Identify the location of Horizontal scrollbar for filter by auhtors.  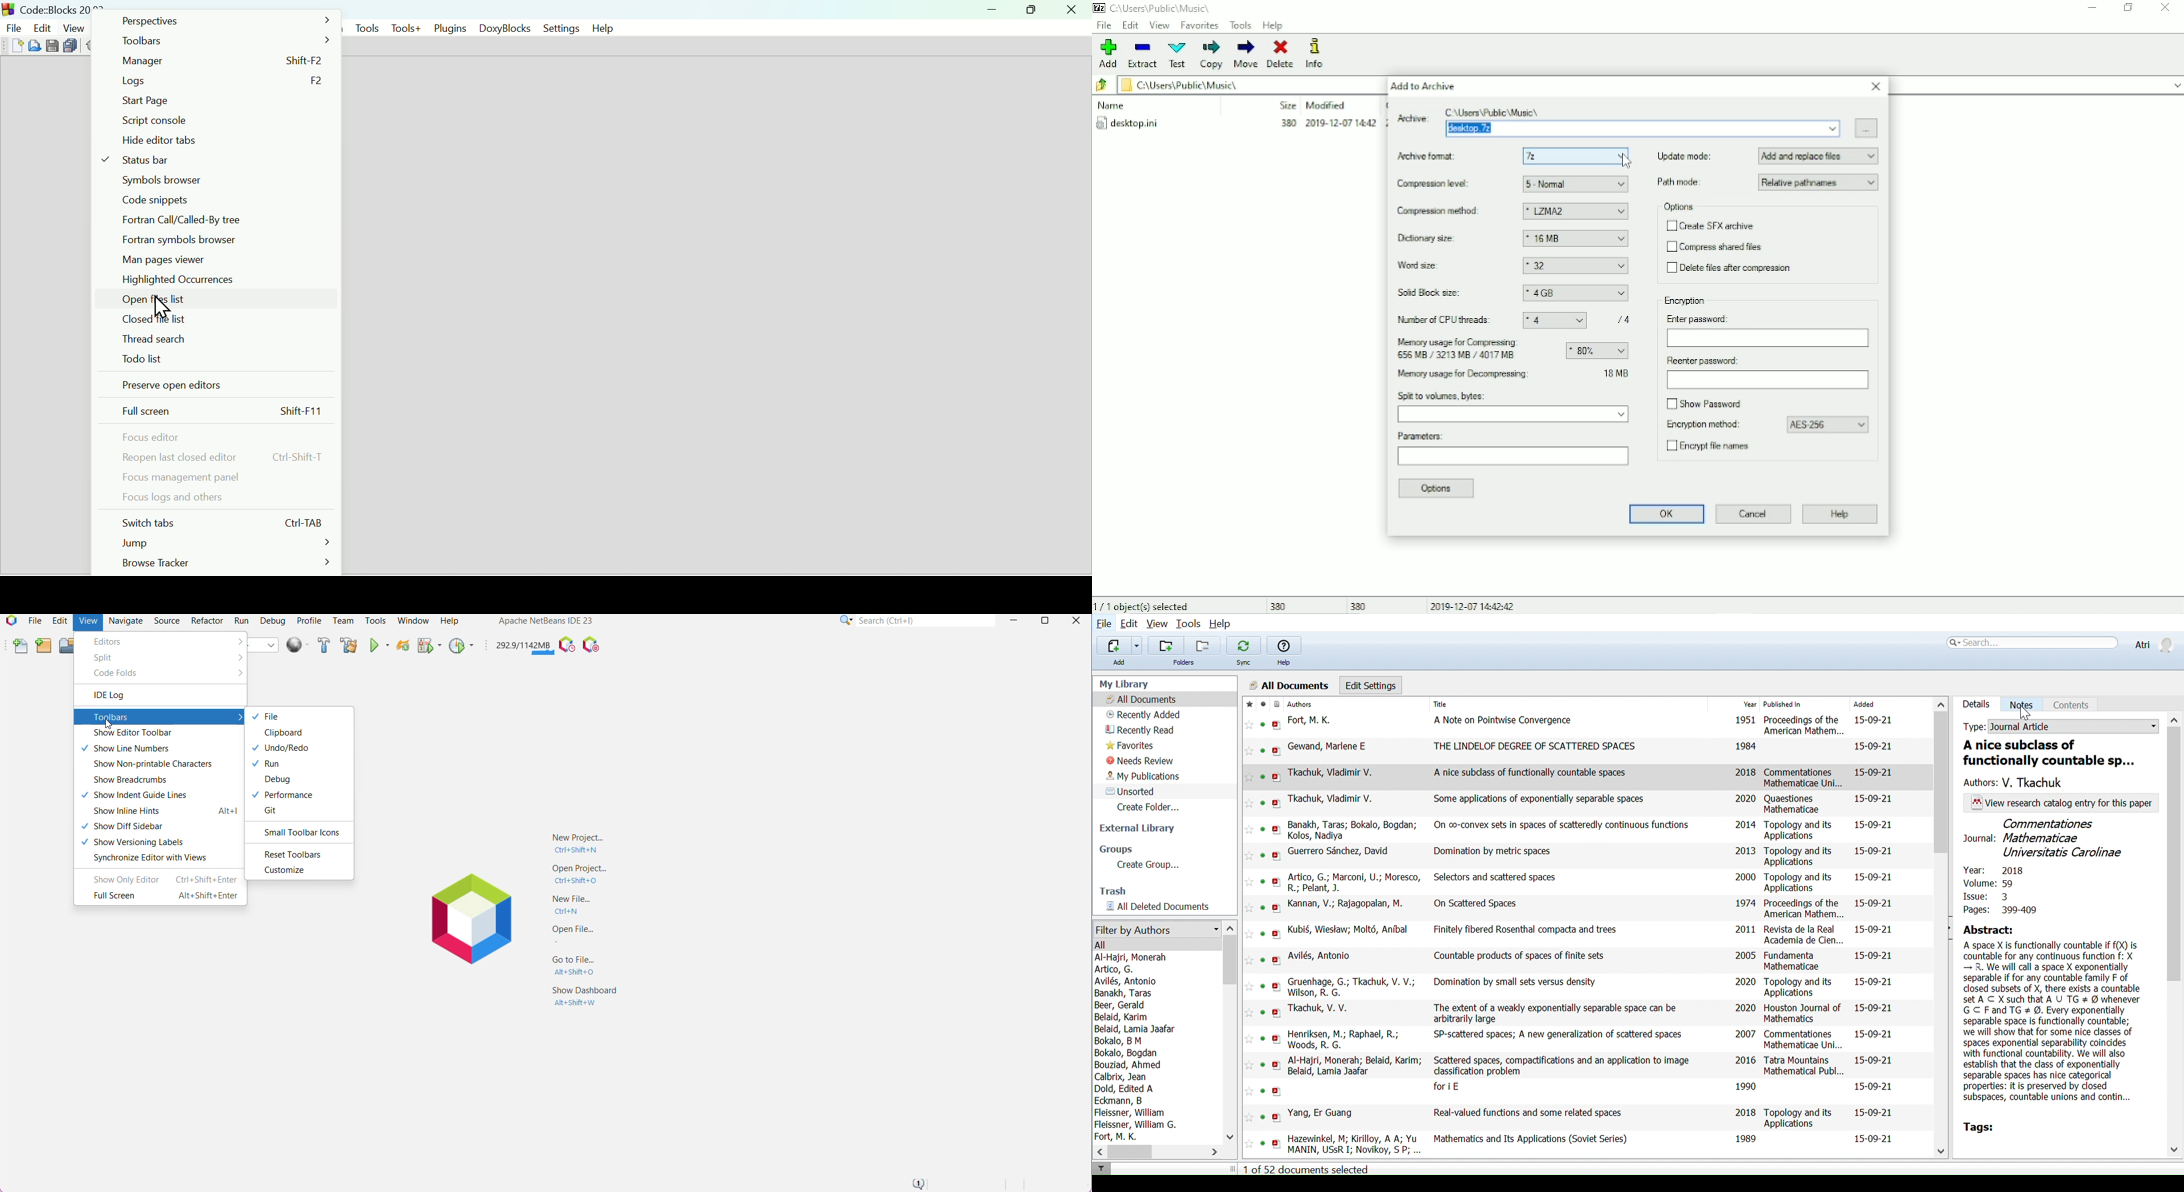
(1130, 1153).